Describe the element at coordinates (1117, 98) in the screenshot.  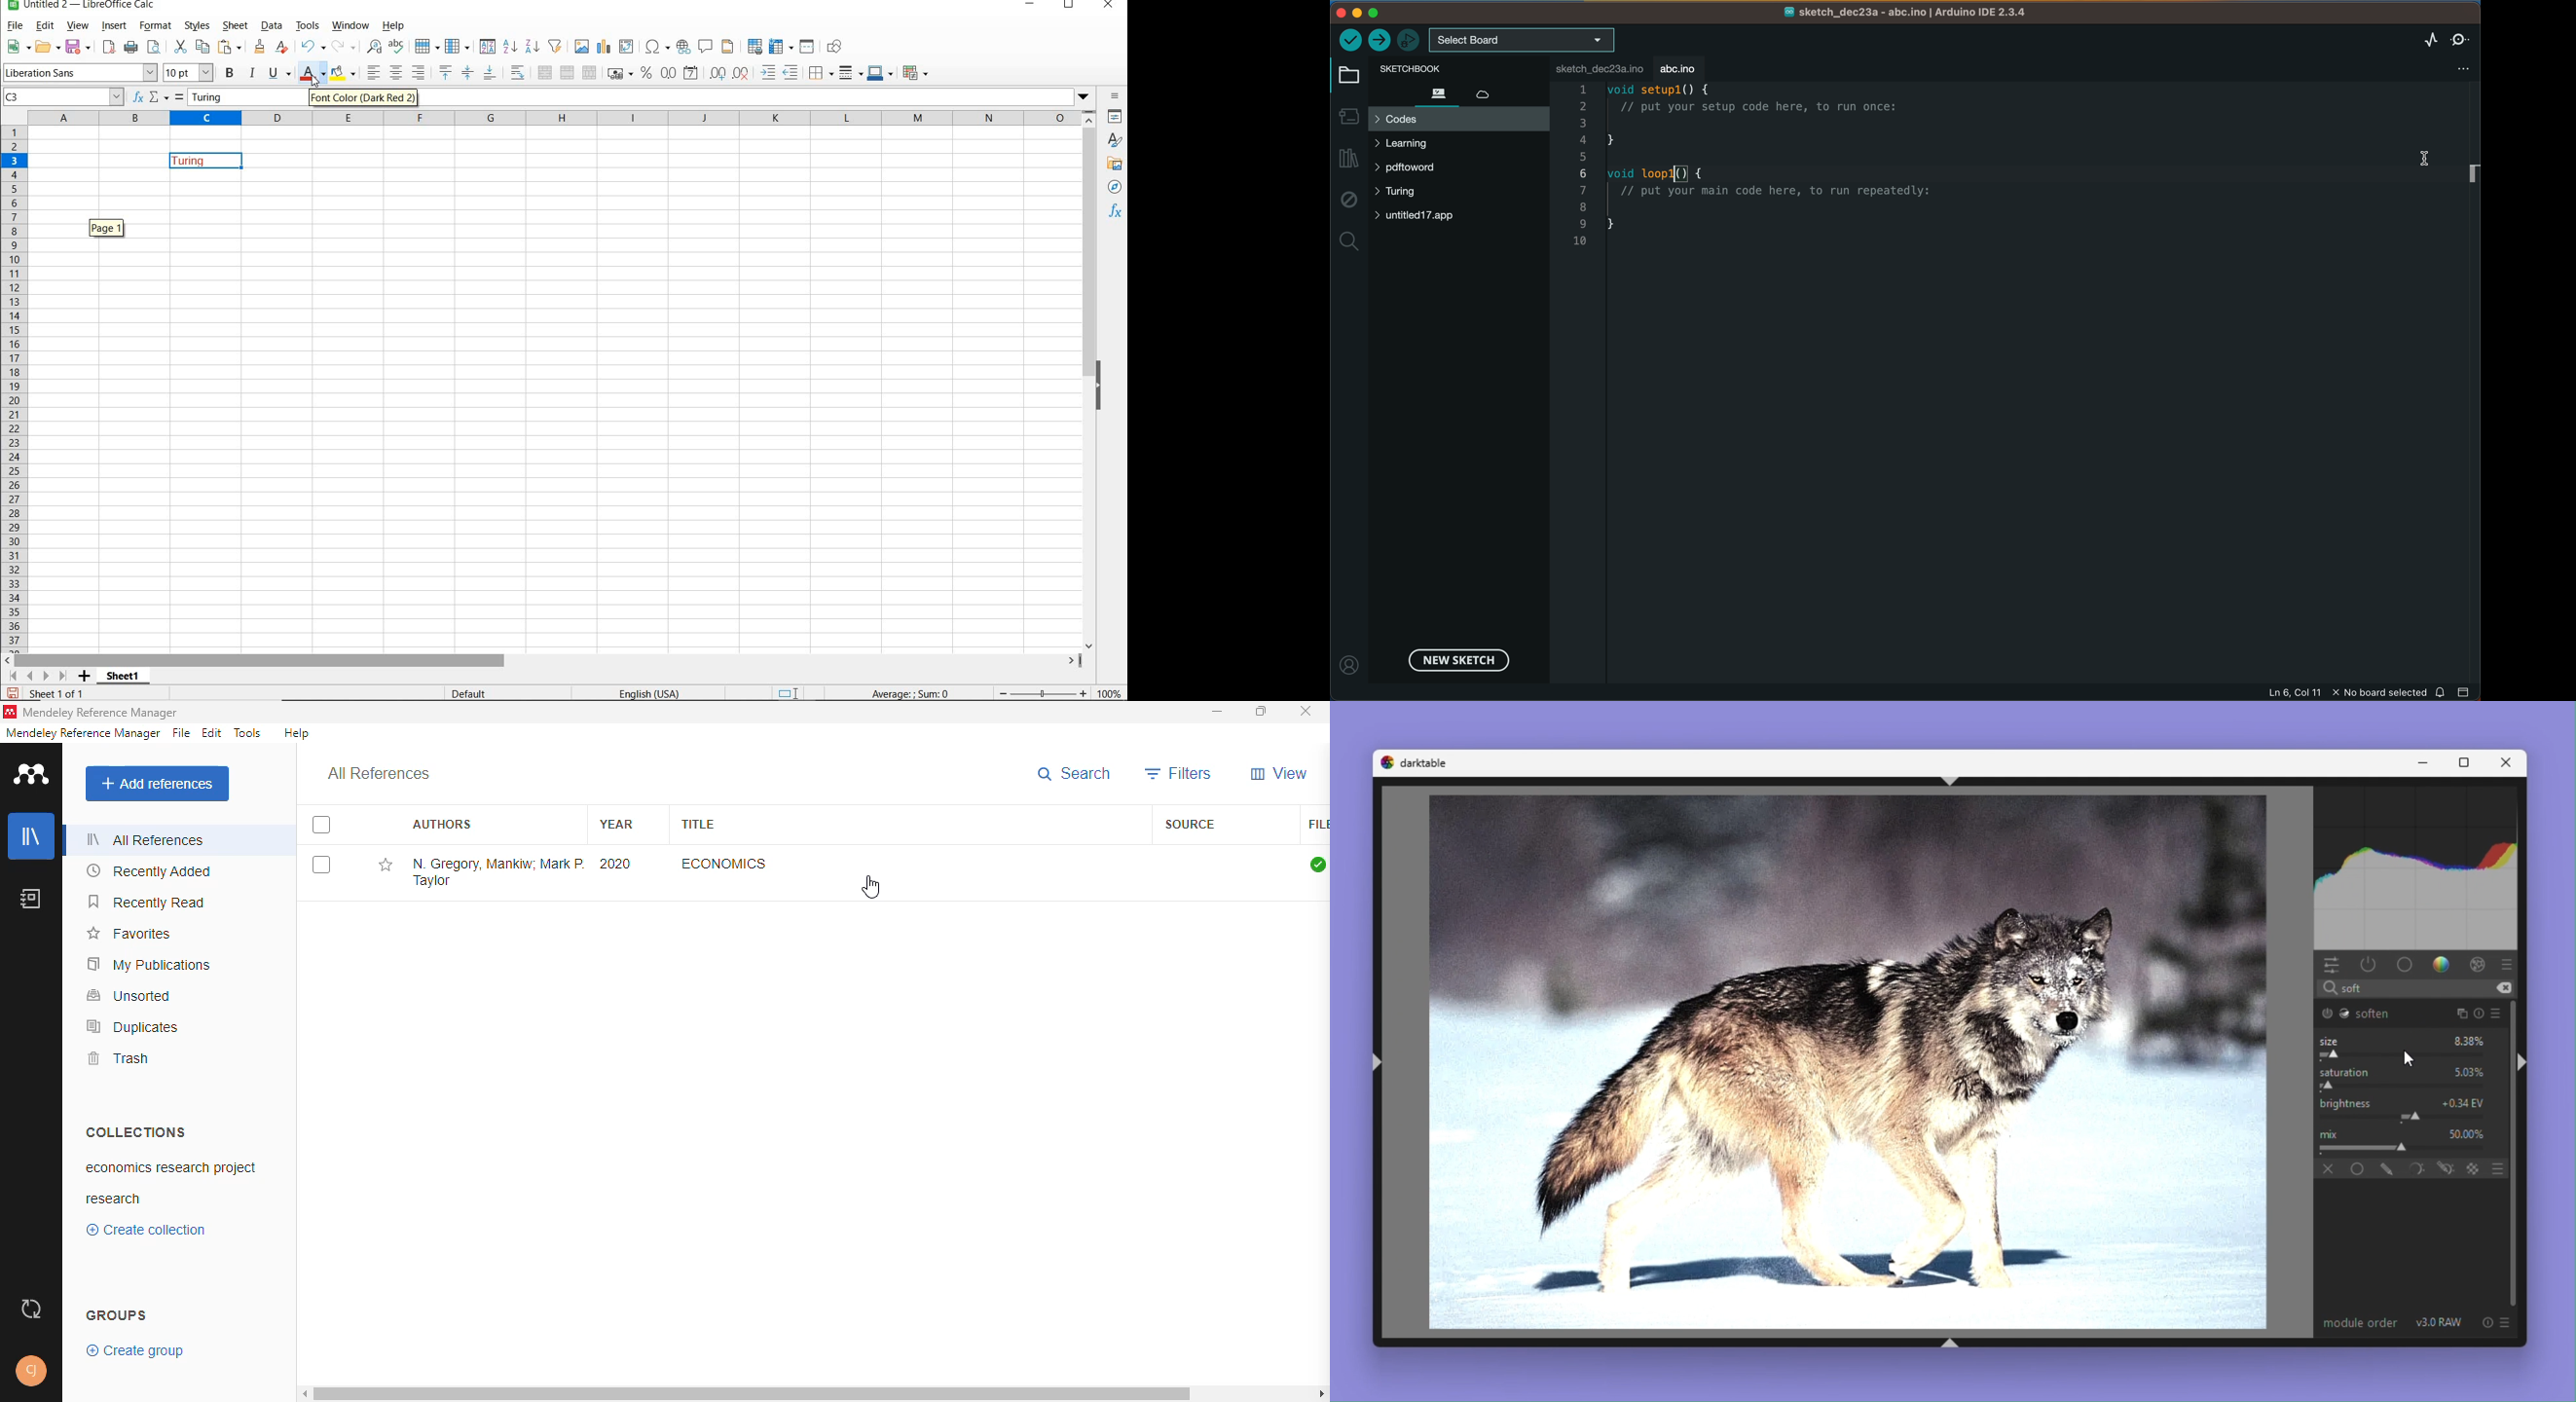
I see `SIDEBAR SETTINGS` at that location.